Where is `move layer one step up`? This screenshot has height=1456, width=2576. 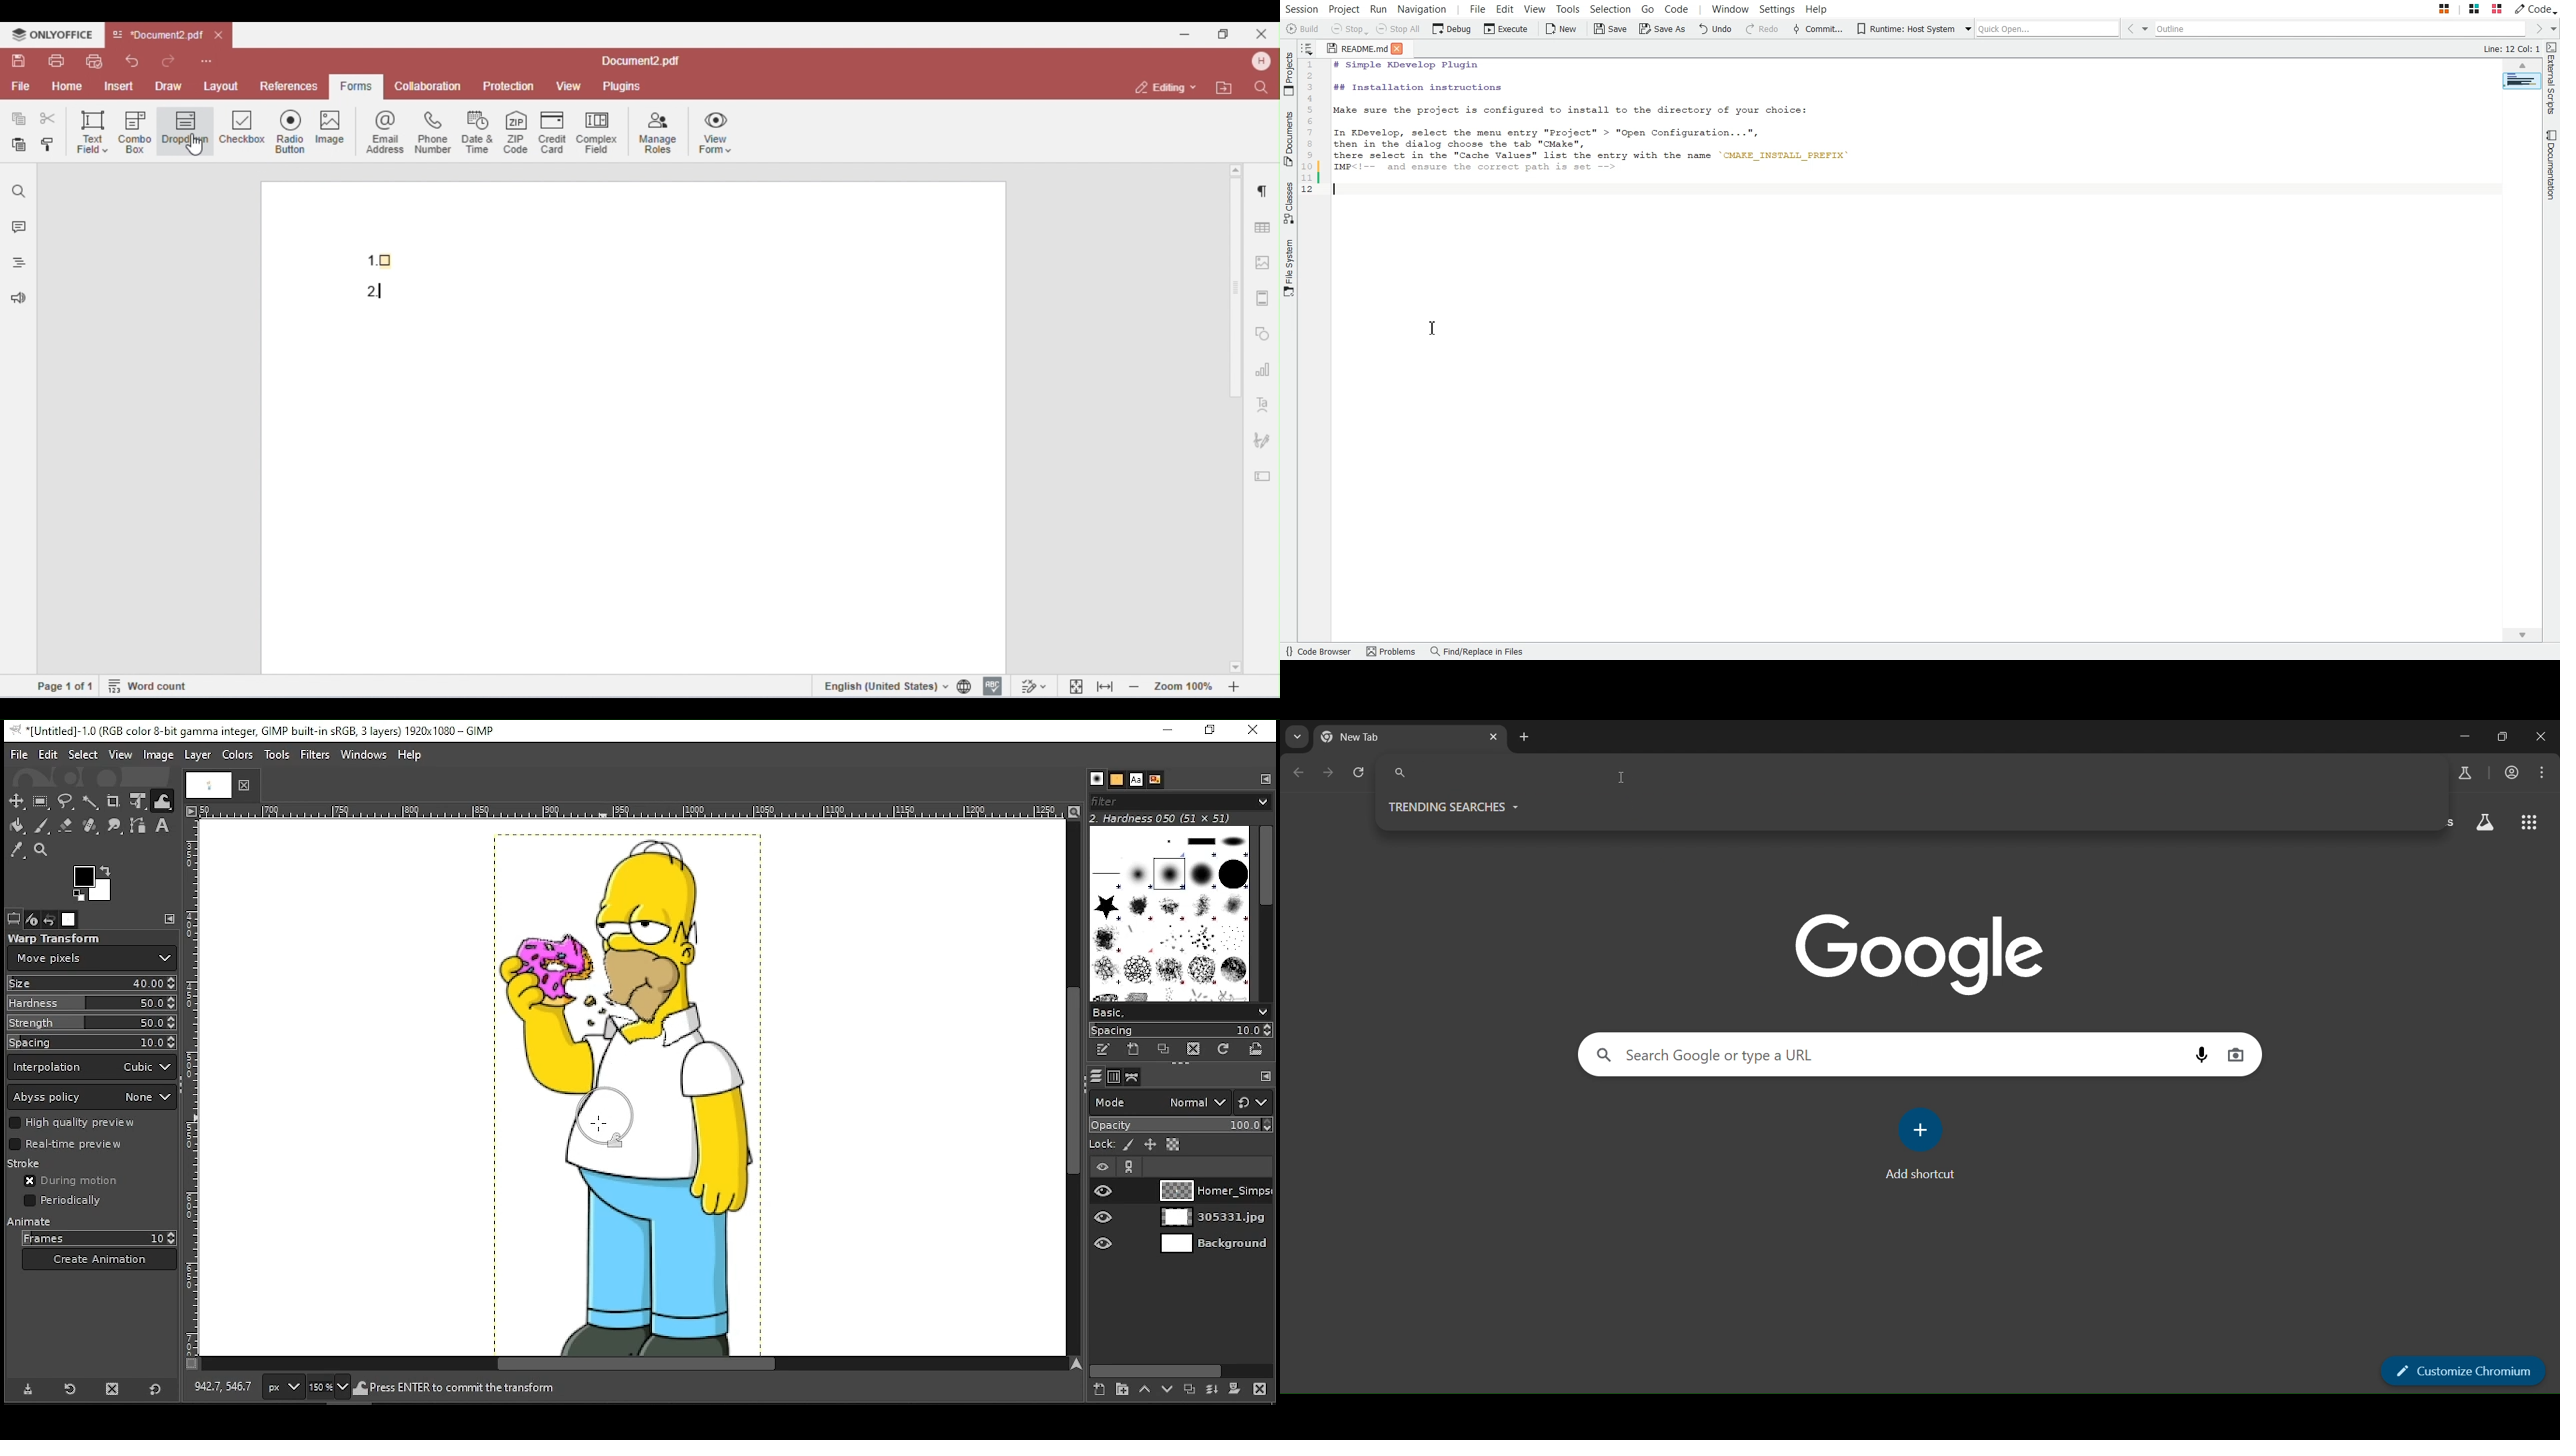
move layer one step up is located at coordinates (1146, 1392).